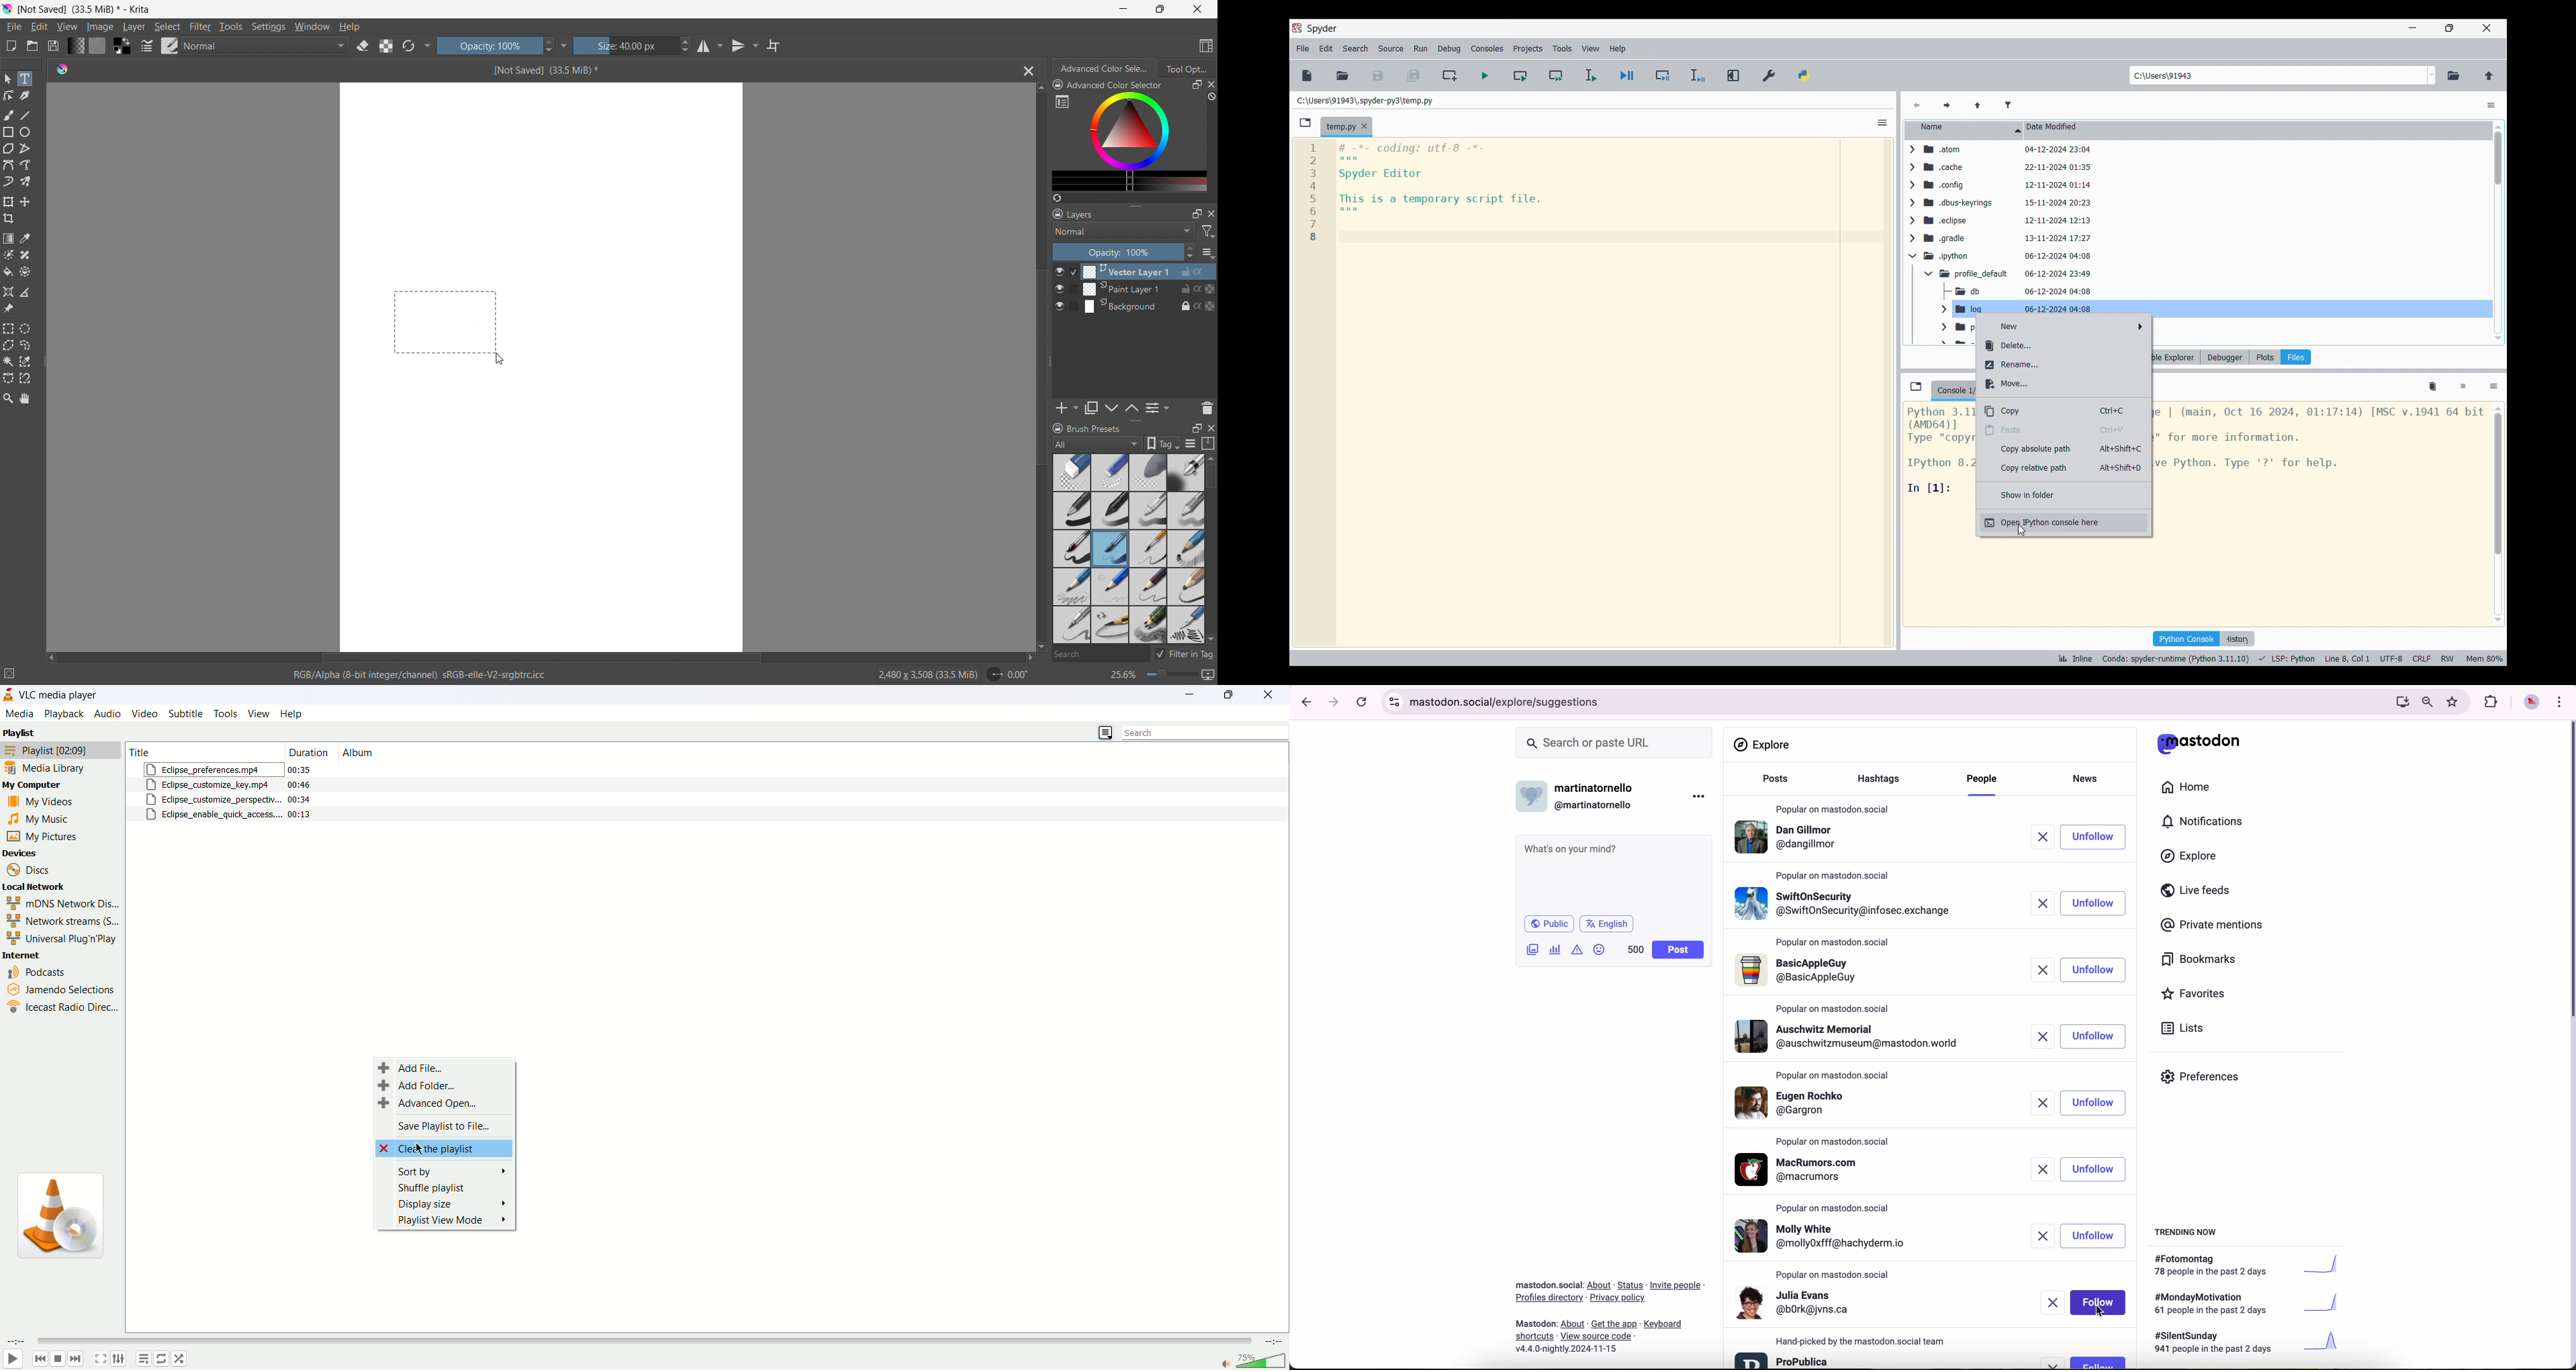 Image resolution: width=2576 pixels, height=1372 pixels. I want to click on list view, so click(1105, 733).